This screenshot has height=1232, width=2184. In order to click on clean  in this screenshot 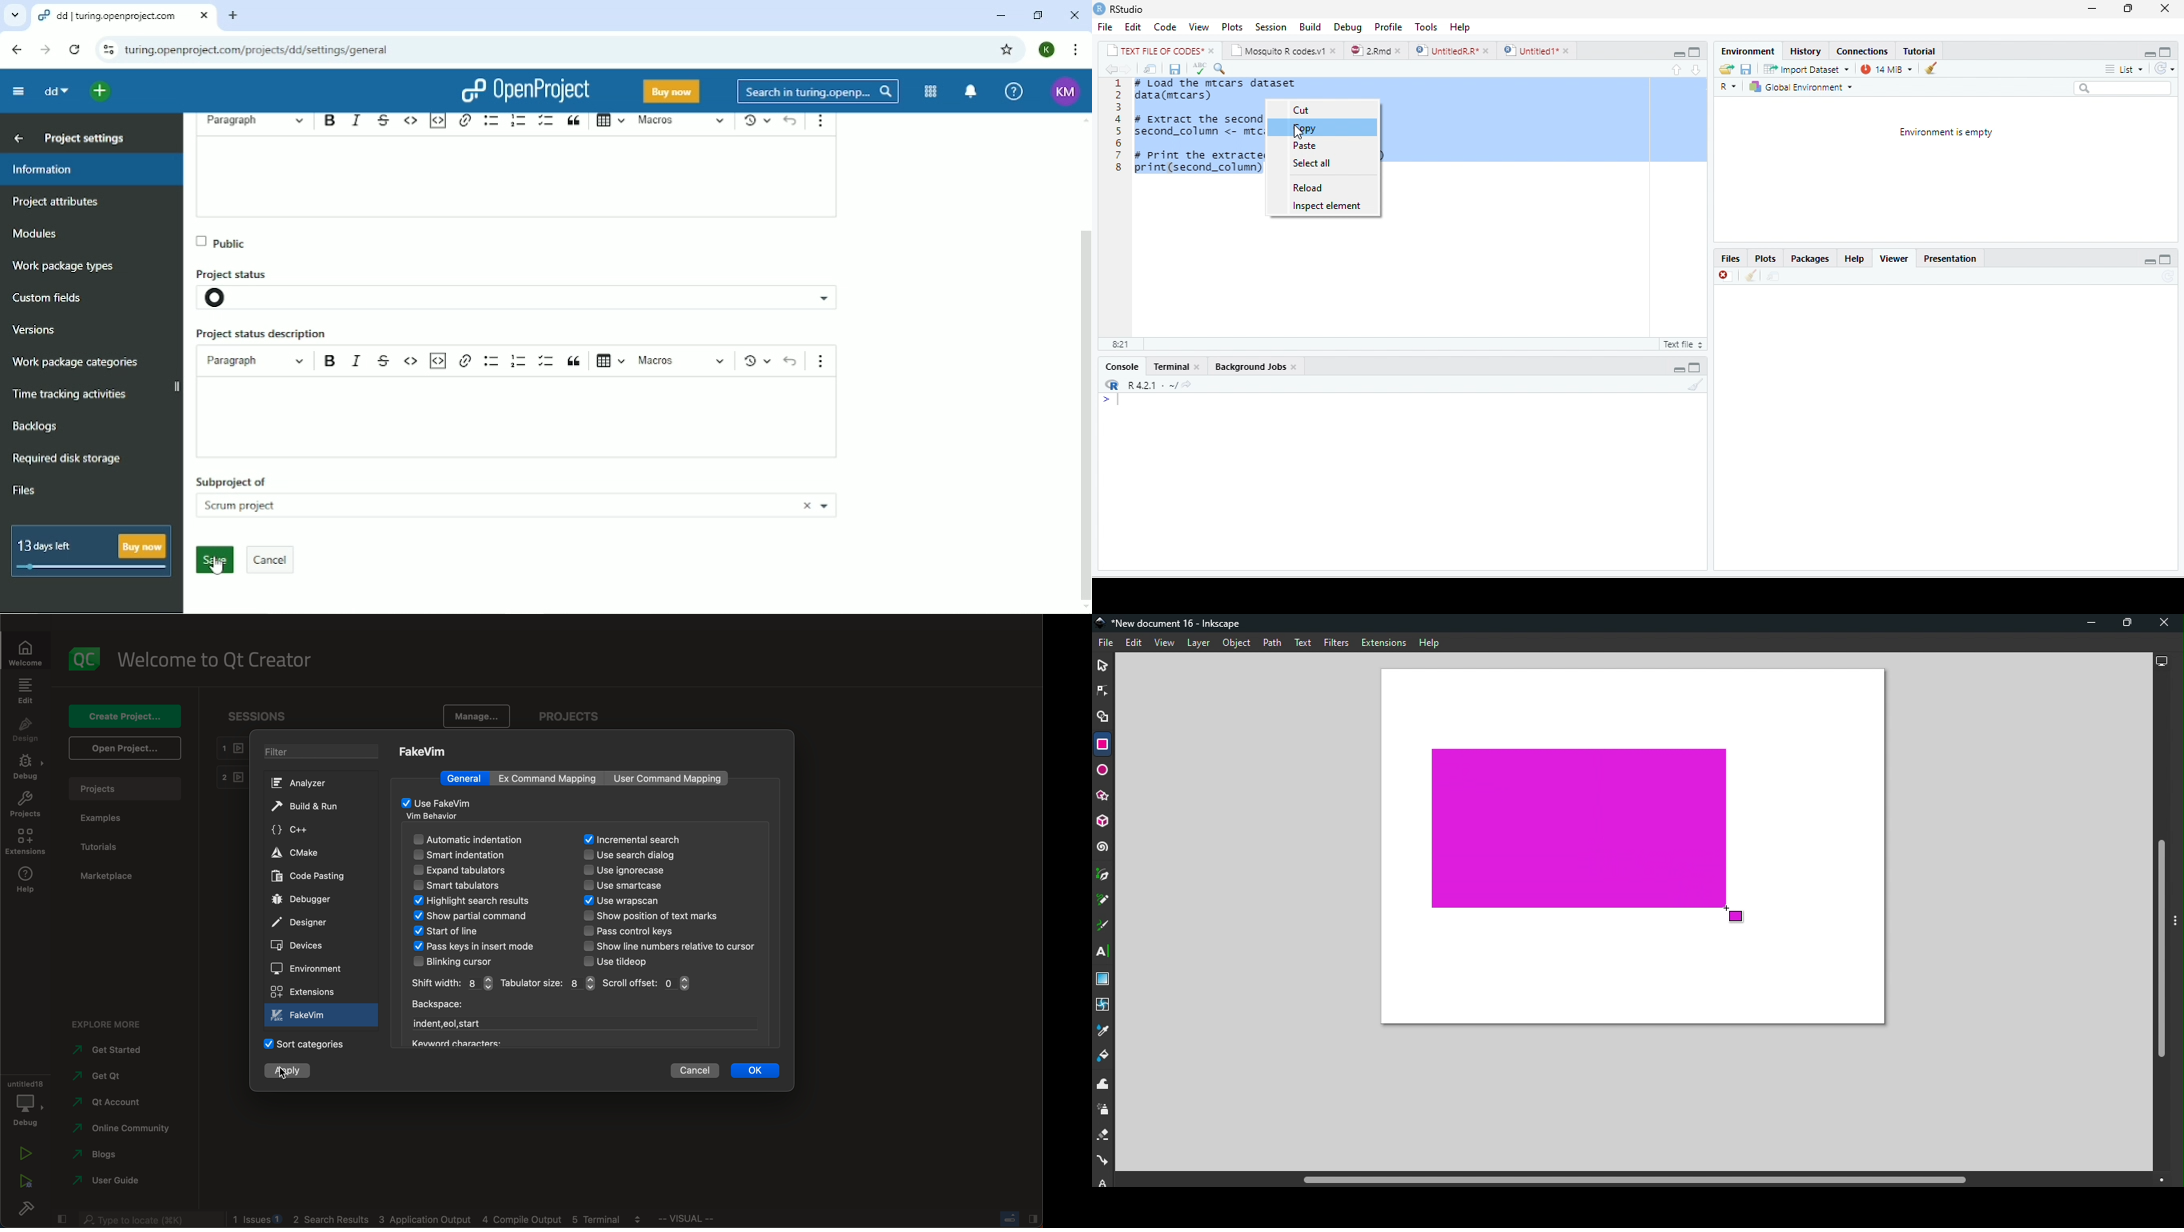, I will do `click(1751, 277)`.